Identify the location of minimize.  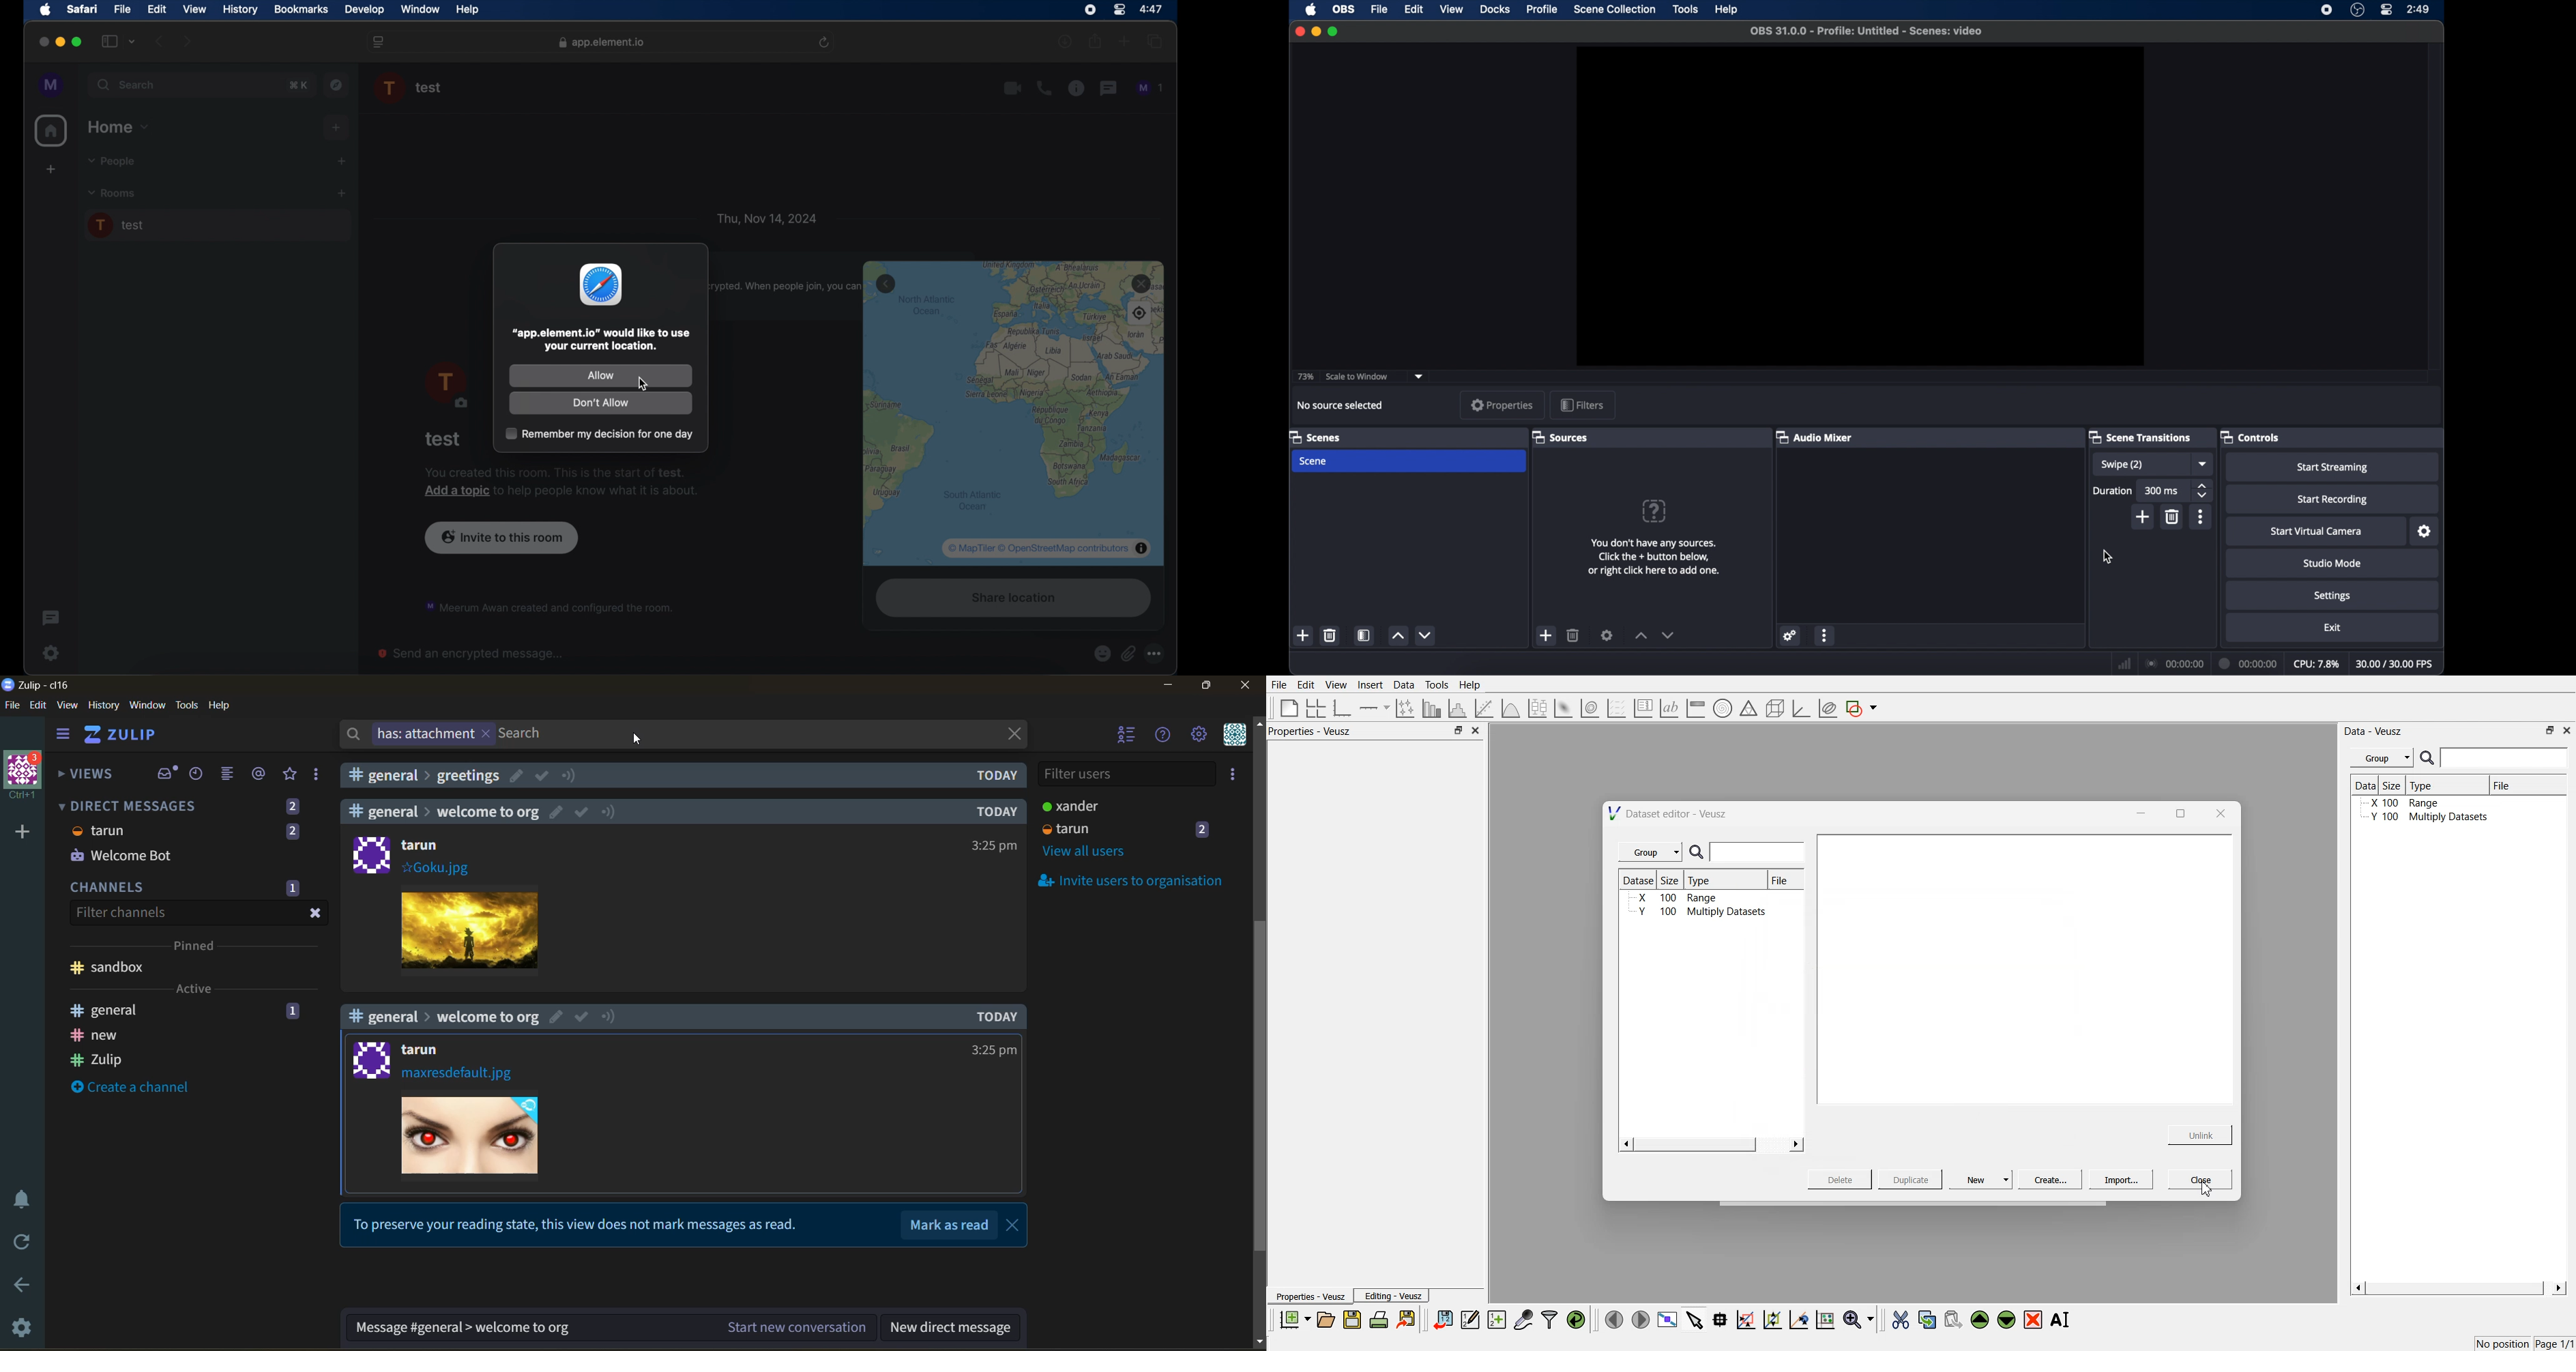
(60, 42).